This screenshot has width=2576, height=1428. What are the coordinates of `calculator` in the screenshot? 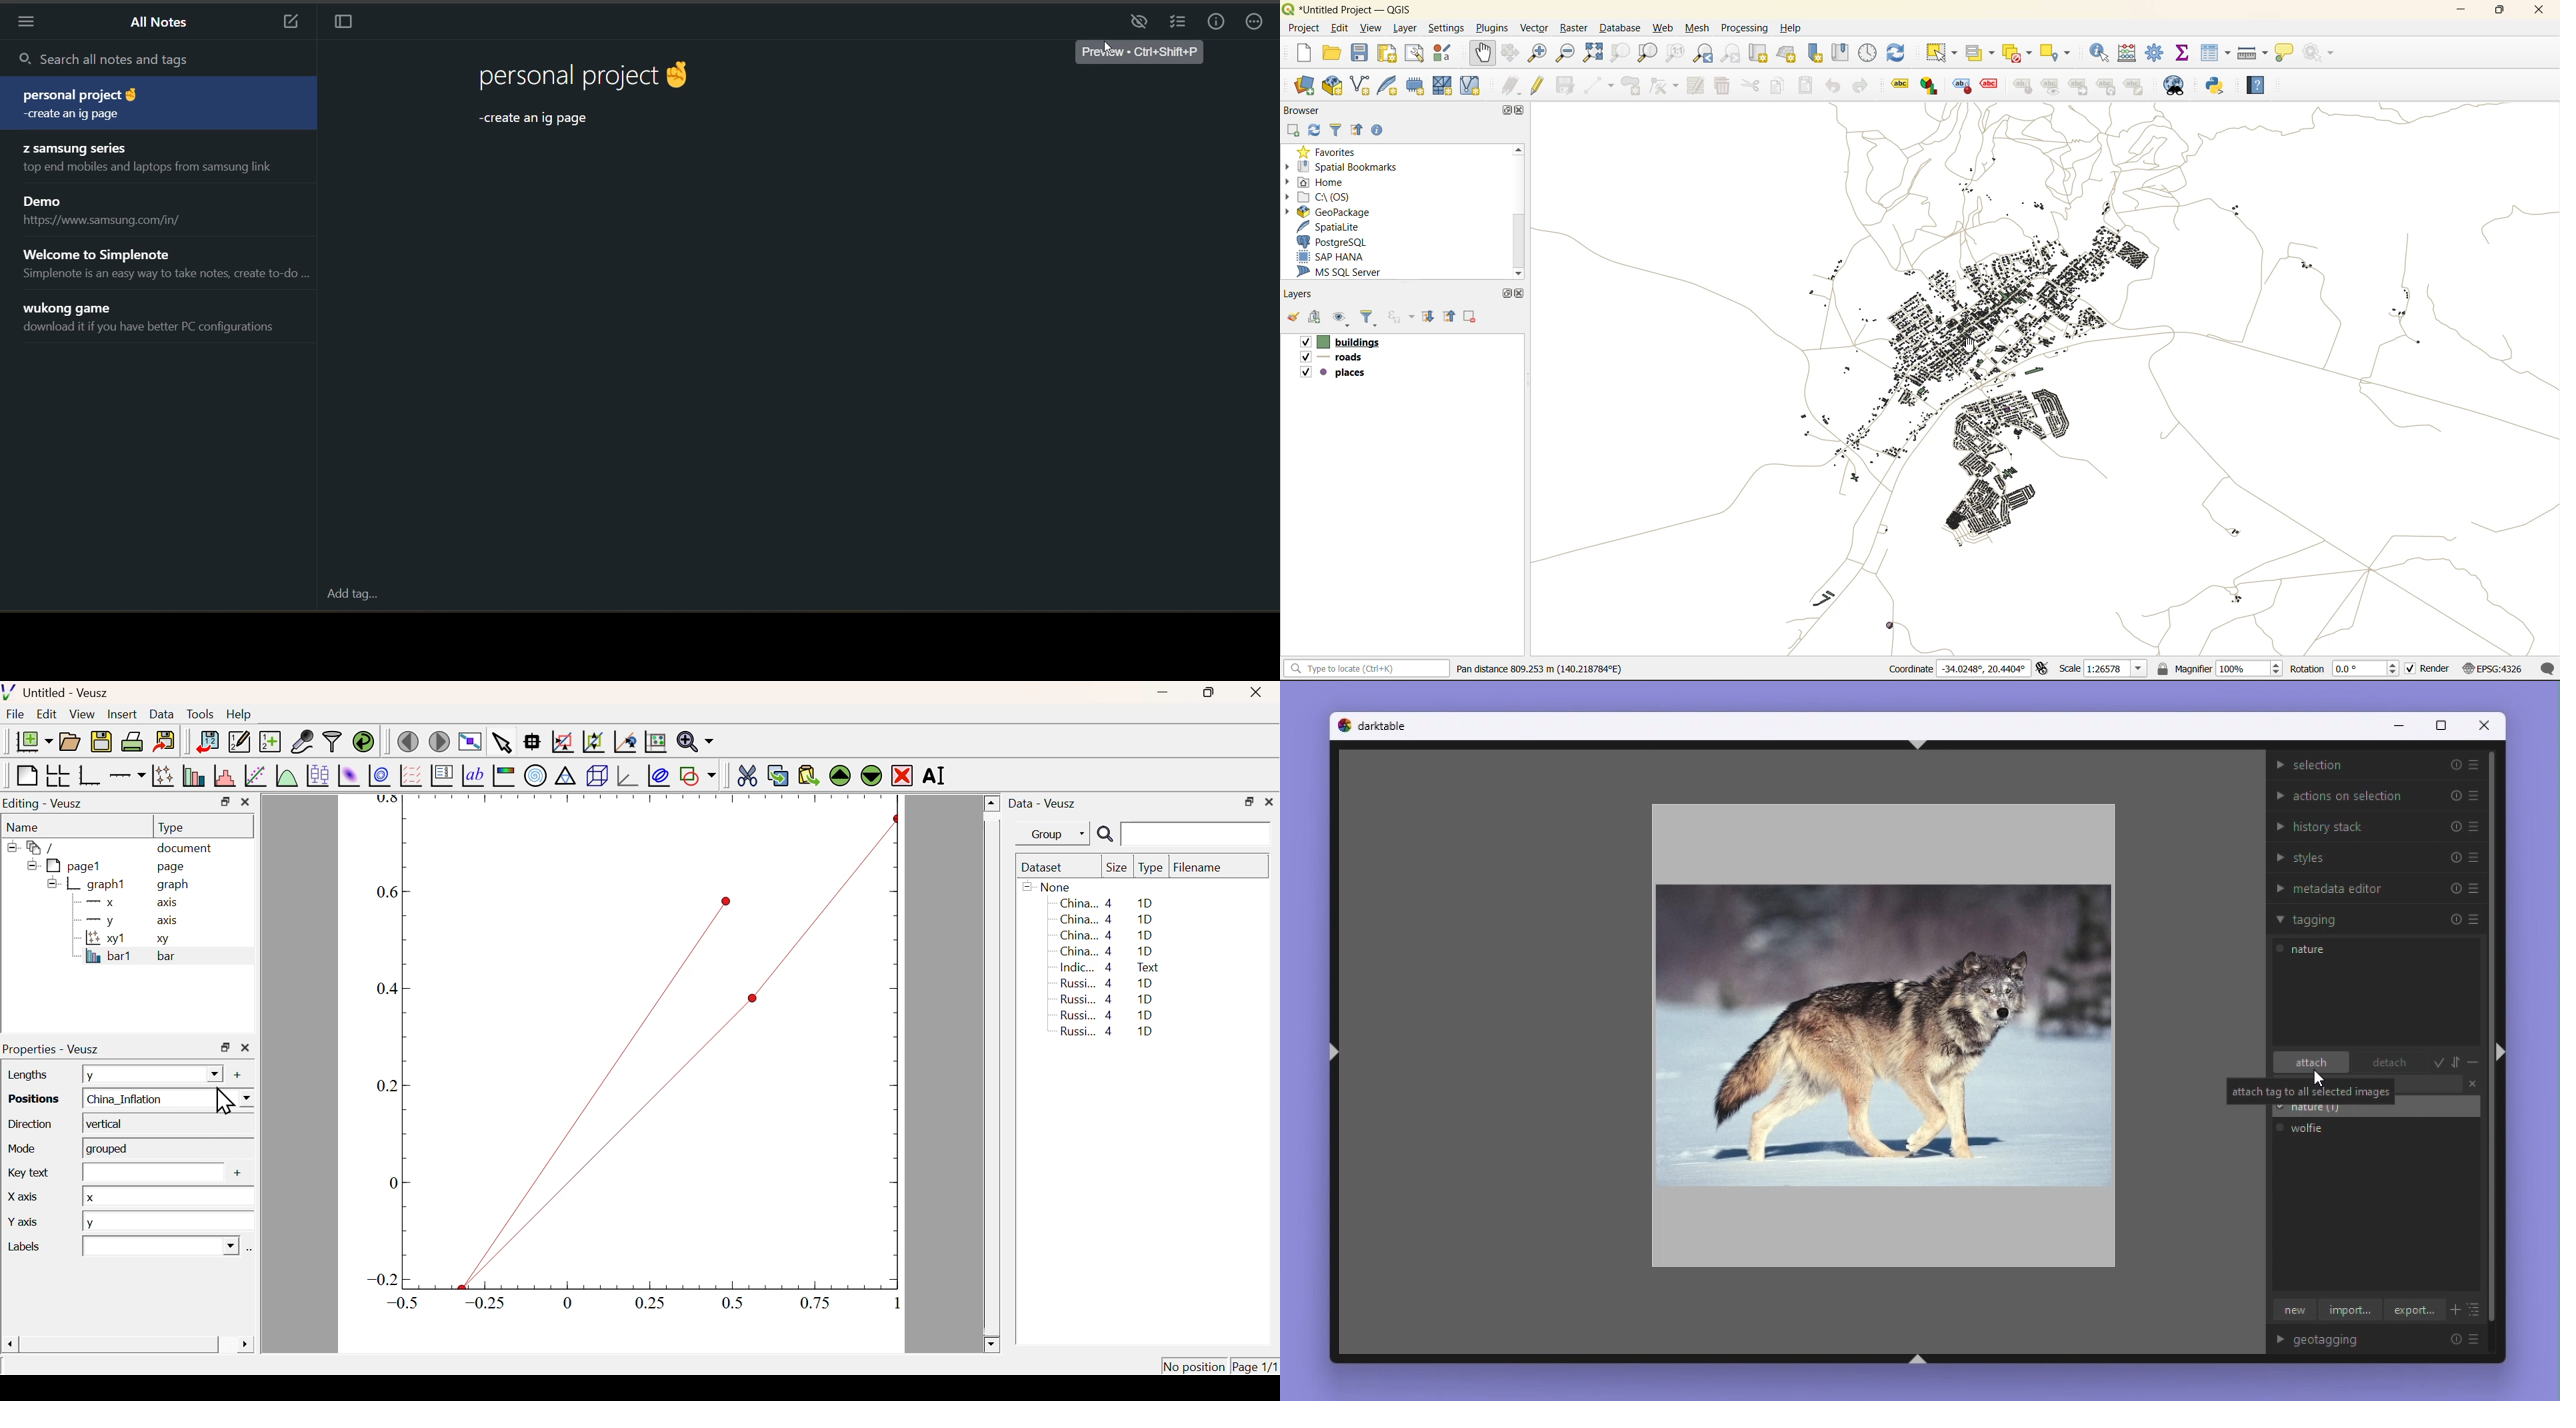 It's located at (2129, 53).